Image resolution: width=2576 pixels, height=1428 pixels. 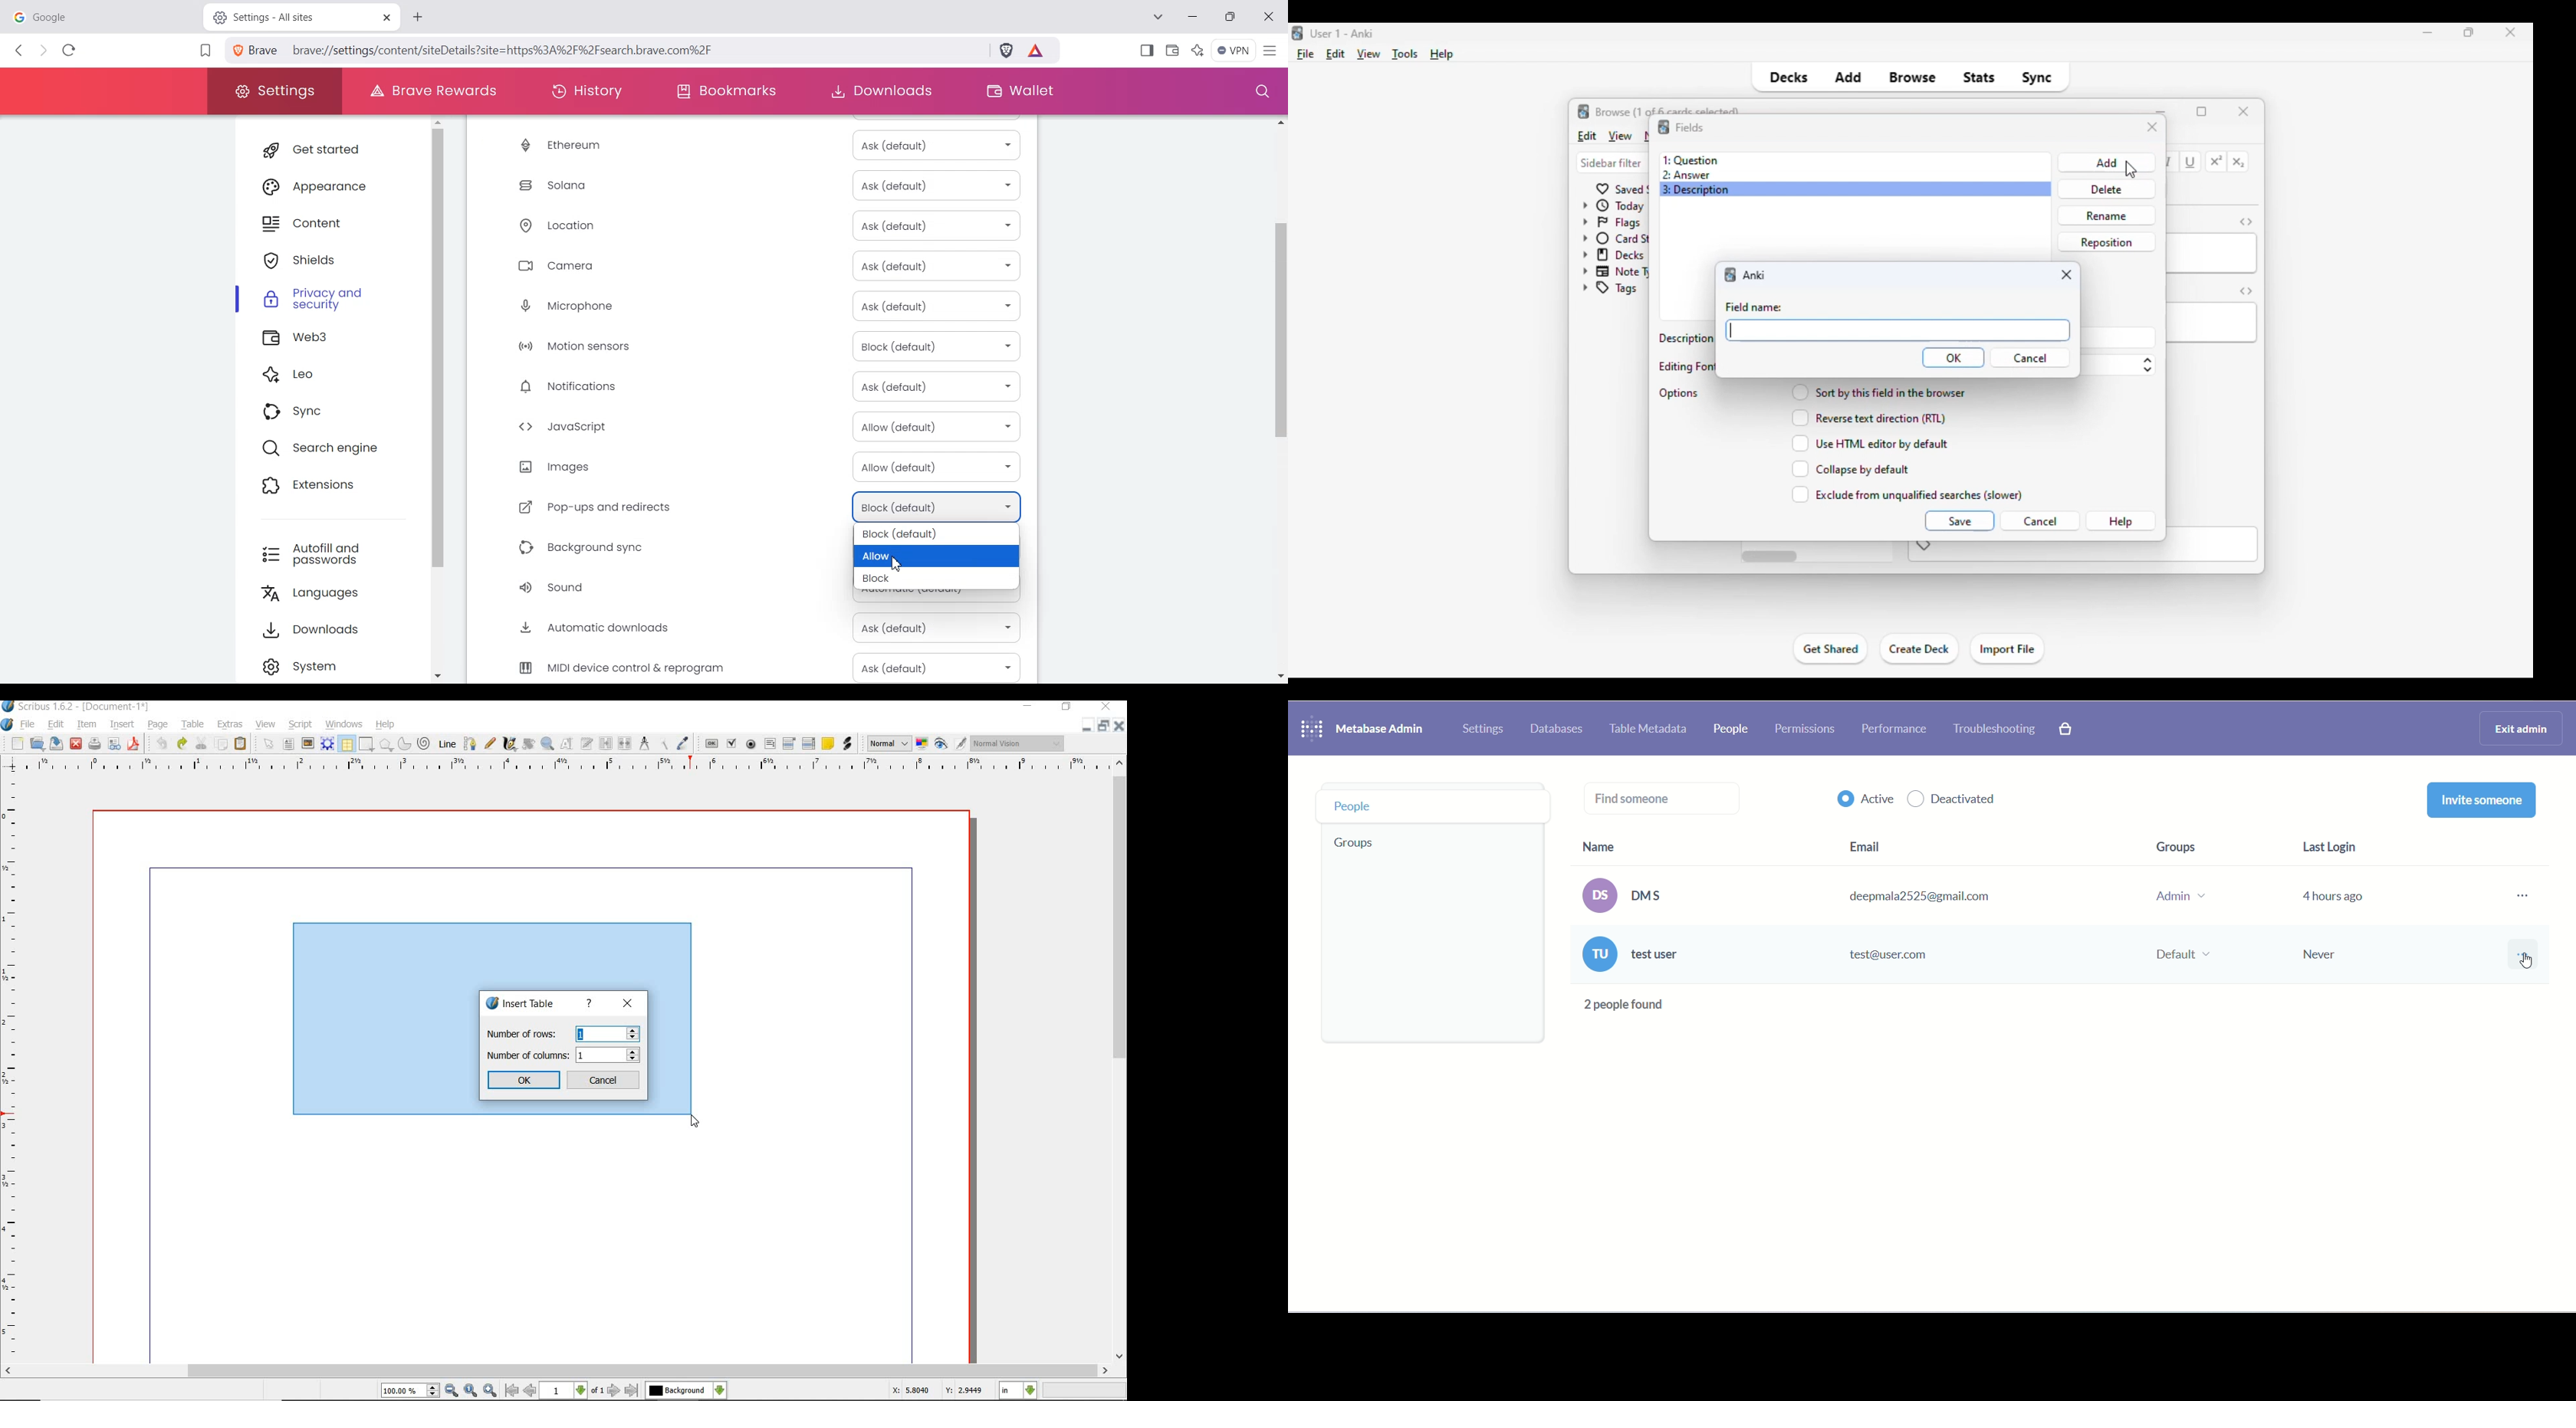 I want to click on Ethereum Ask (Default), so click(x=753, y=146).